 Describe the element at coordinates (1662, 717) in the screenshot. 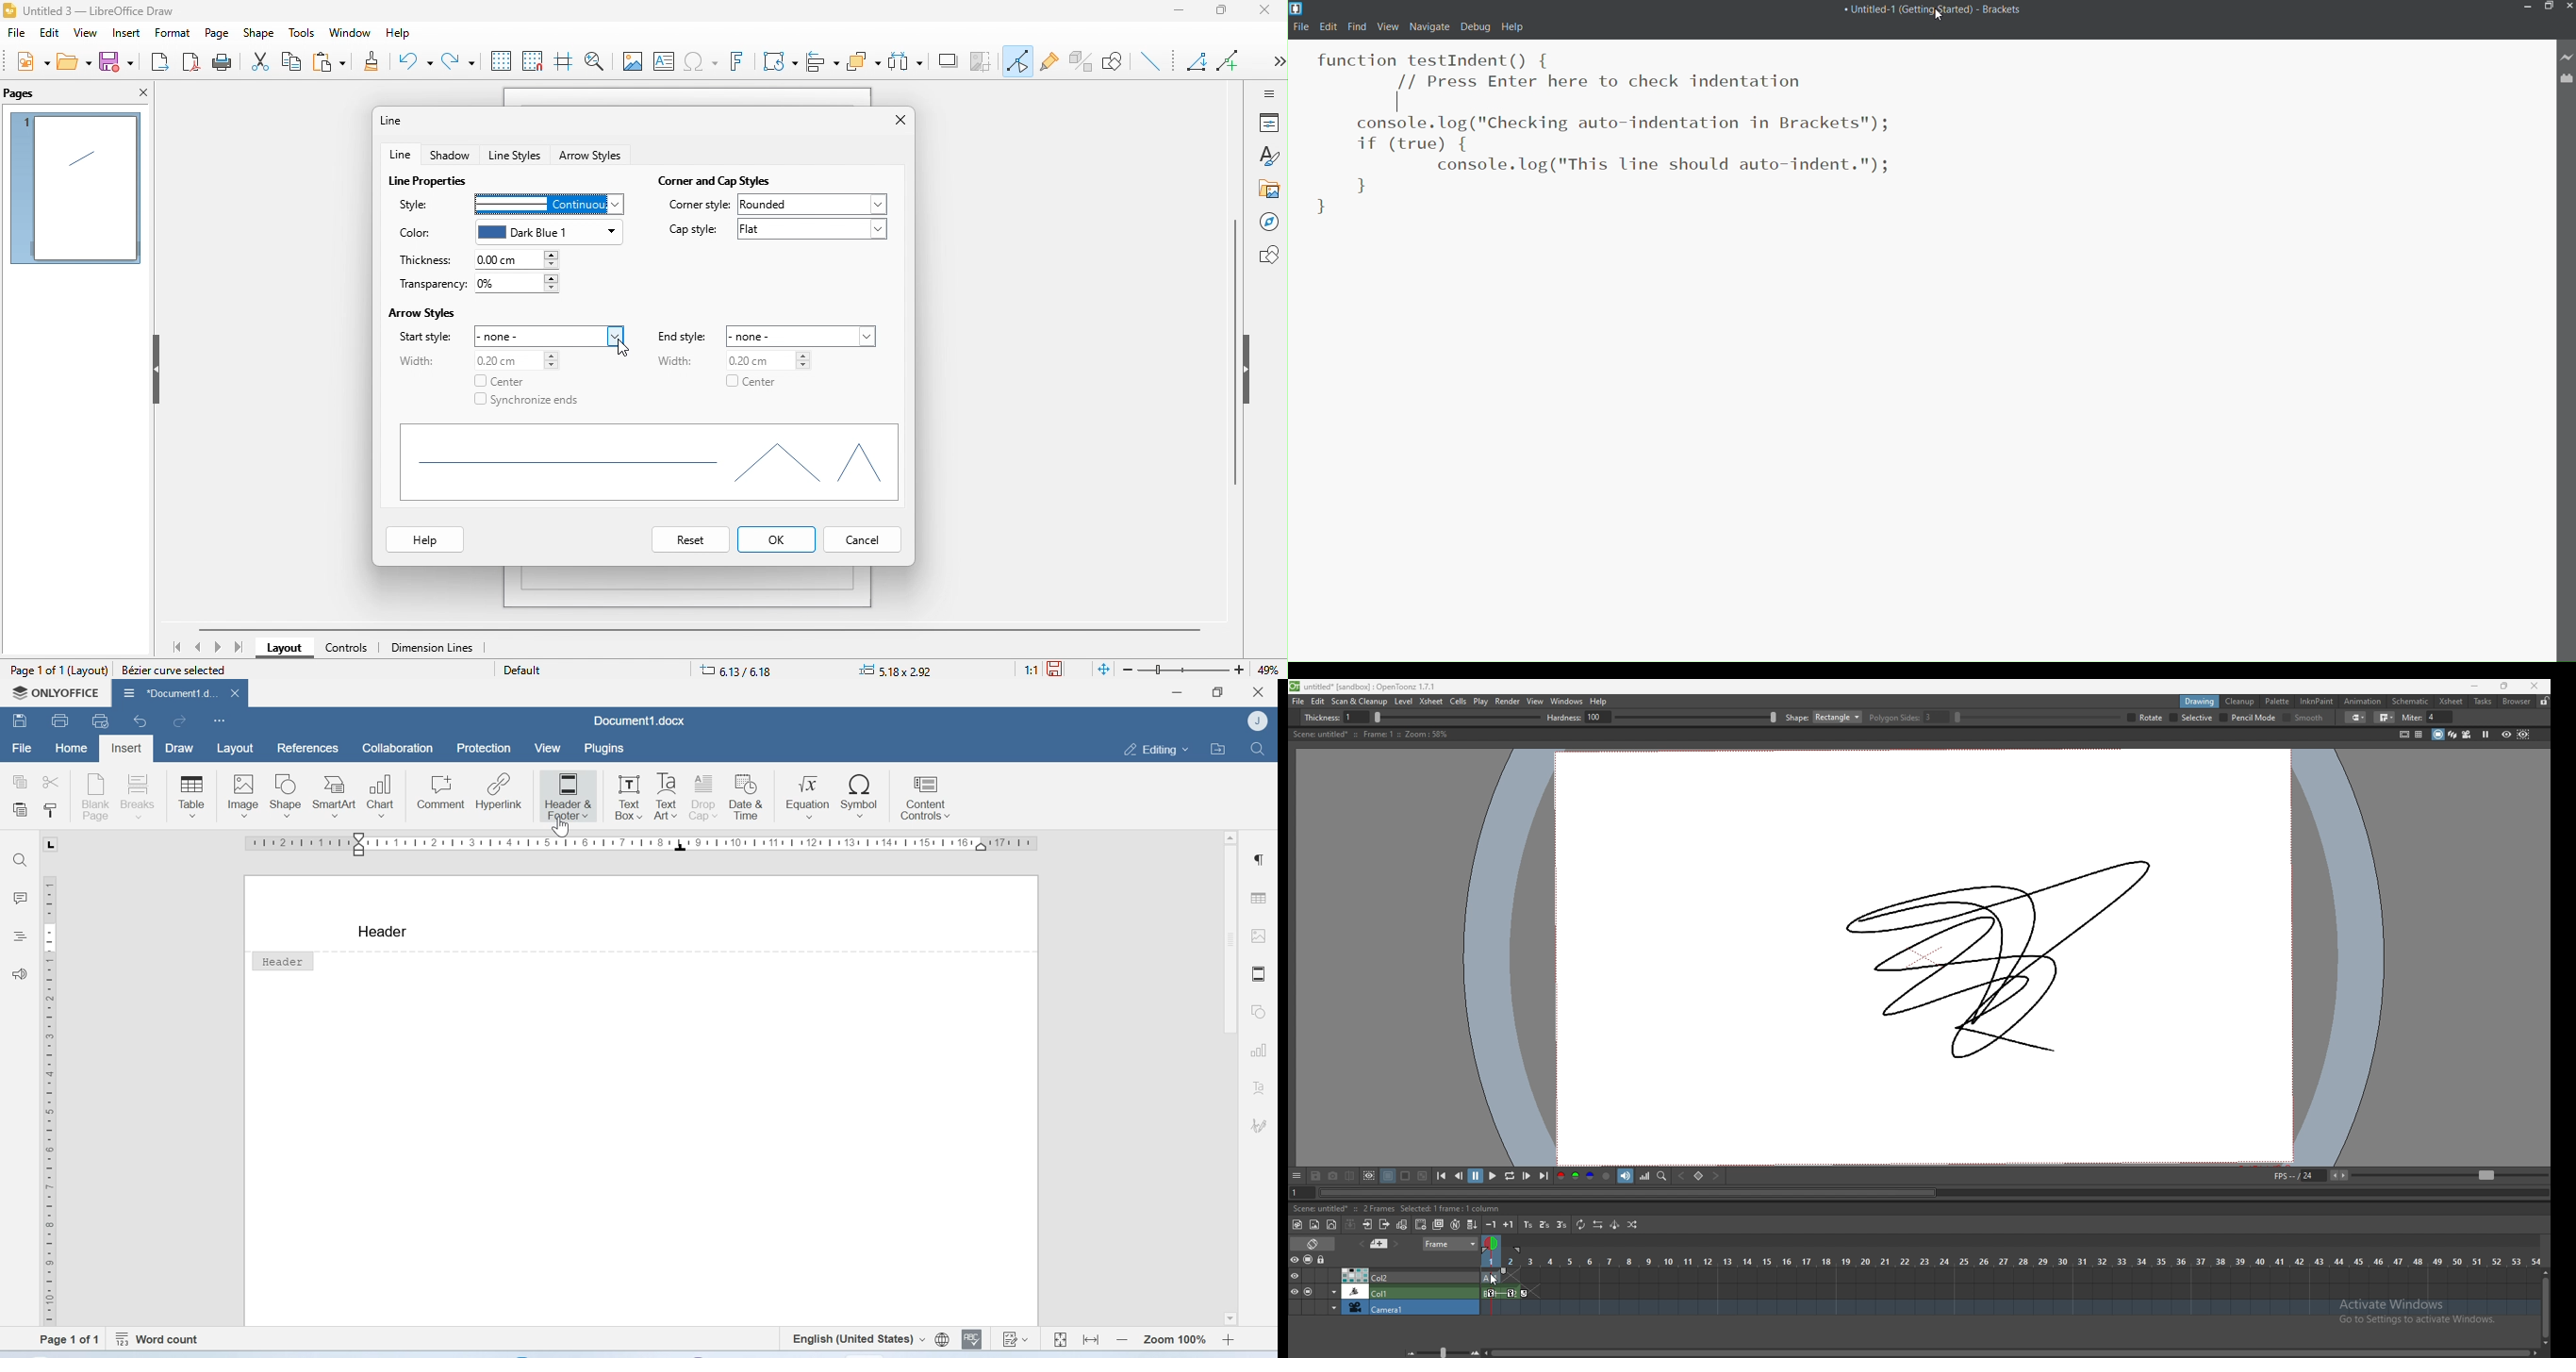

I see `hardness` at that location.